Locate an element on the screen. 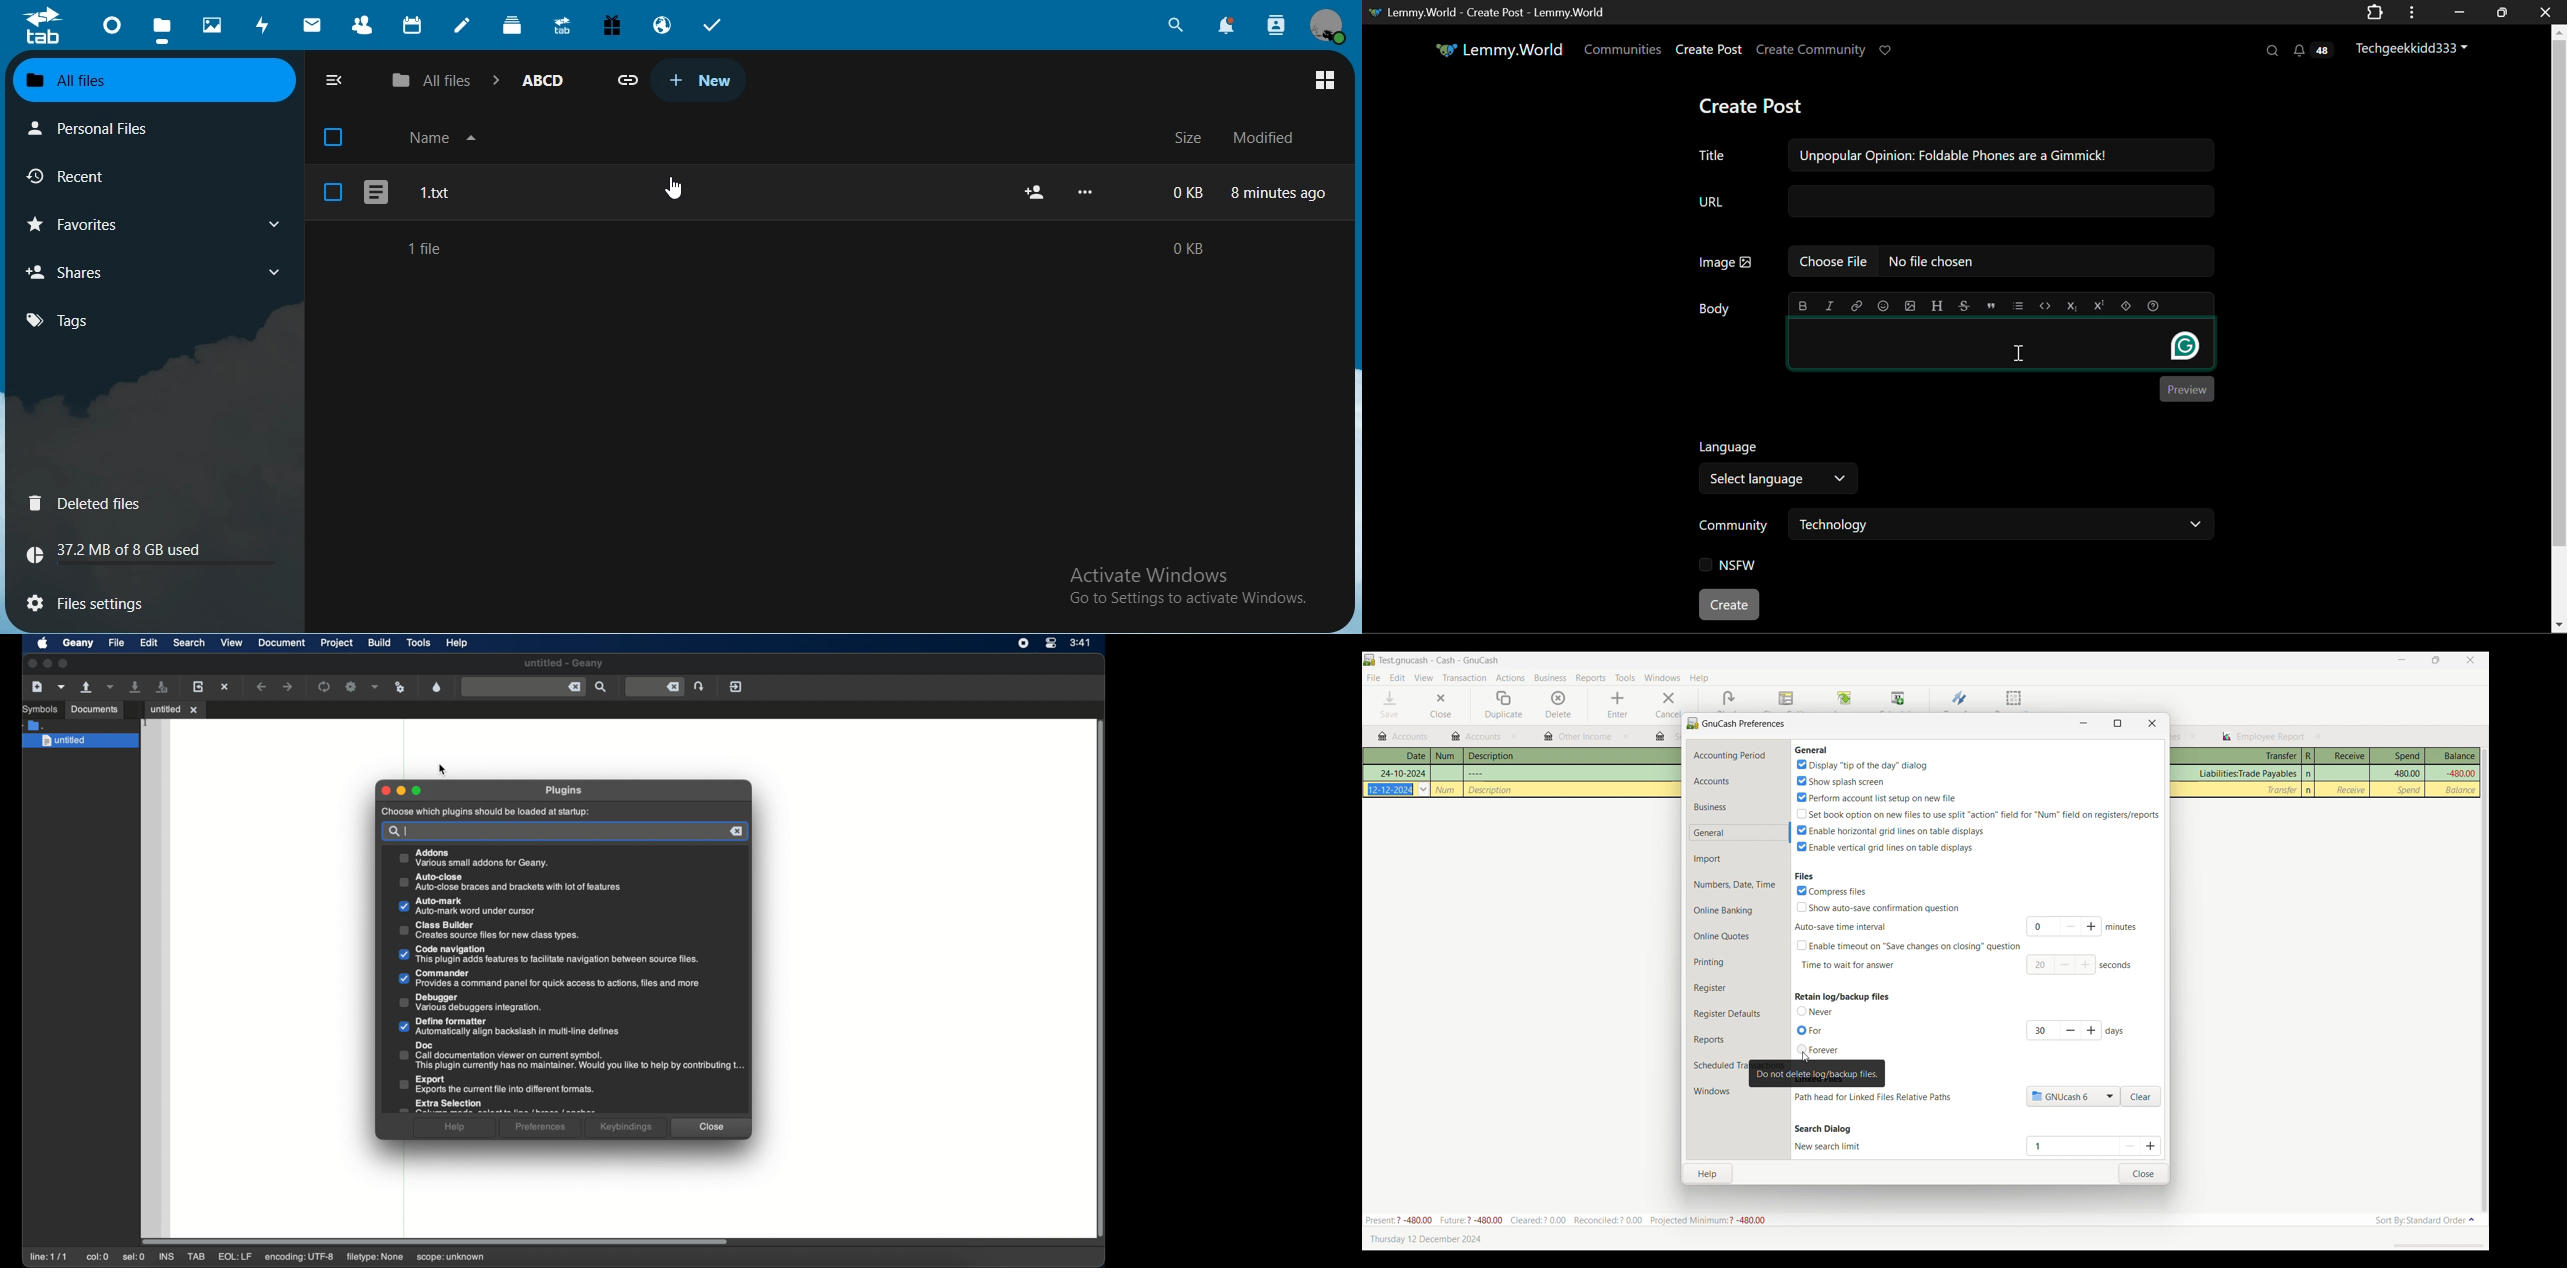 The image size is (2576, 1288). Cursor on Post Body Textbox is located at coordinates (2019, 353).